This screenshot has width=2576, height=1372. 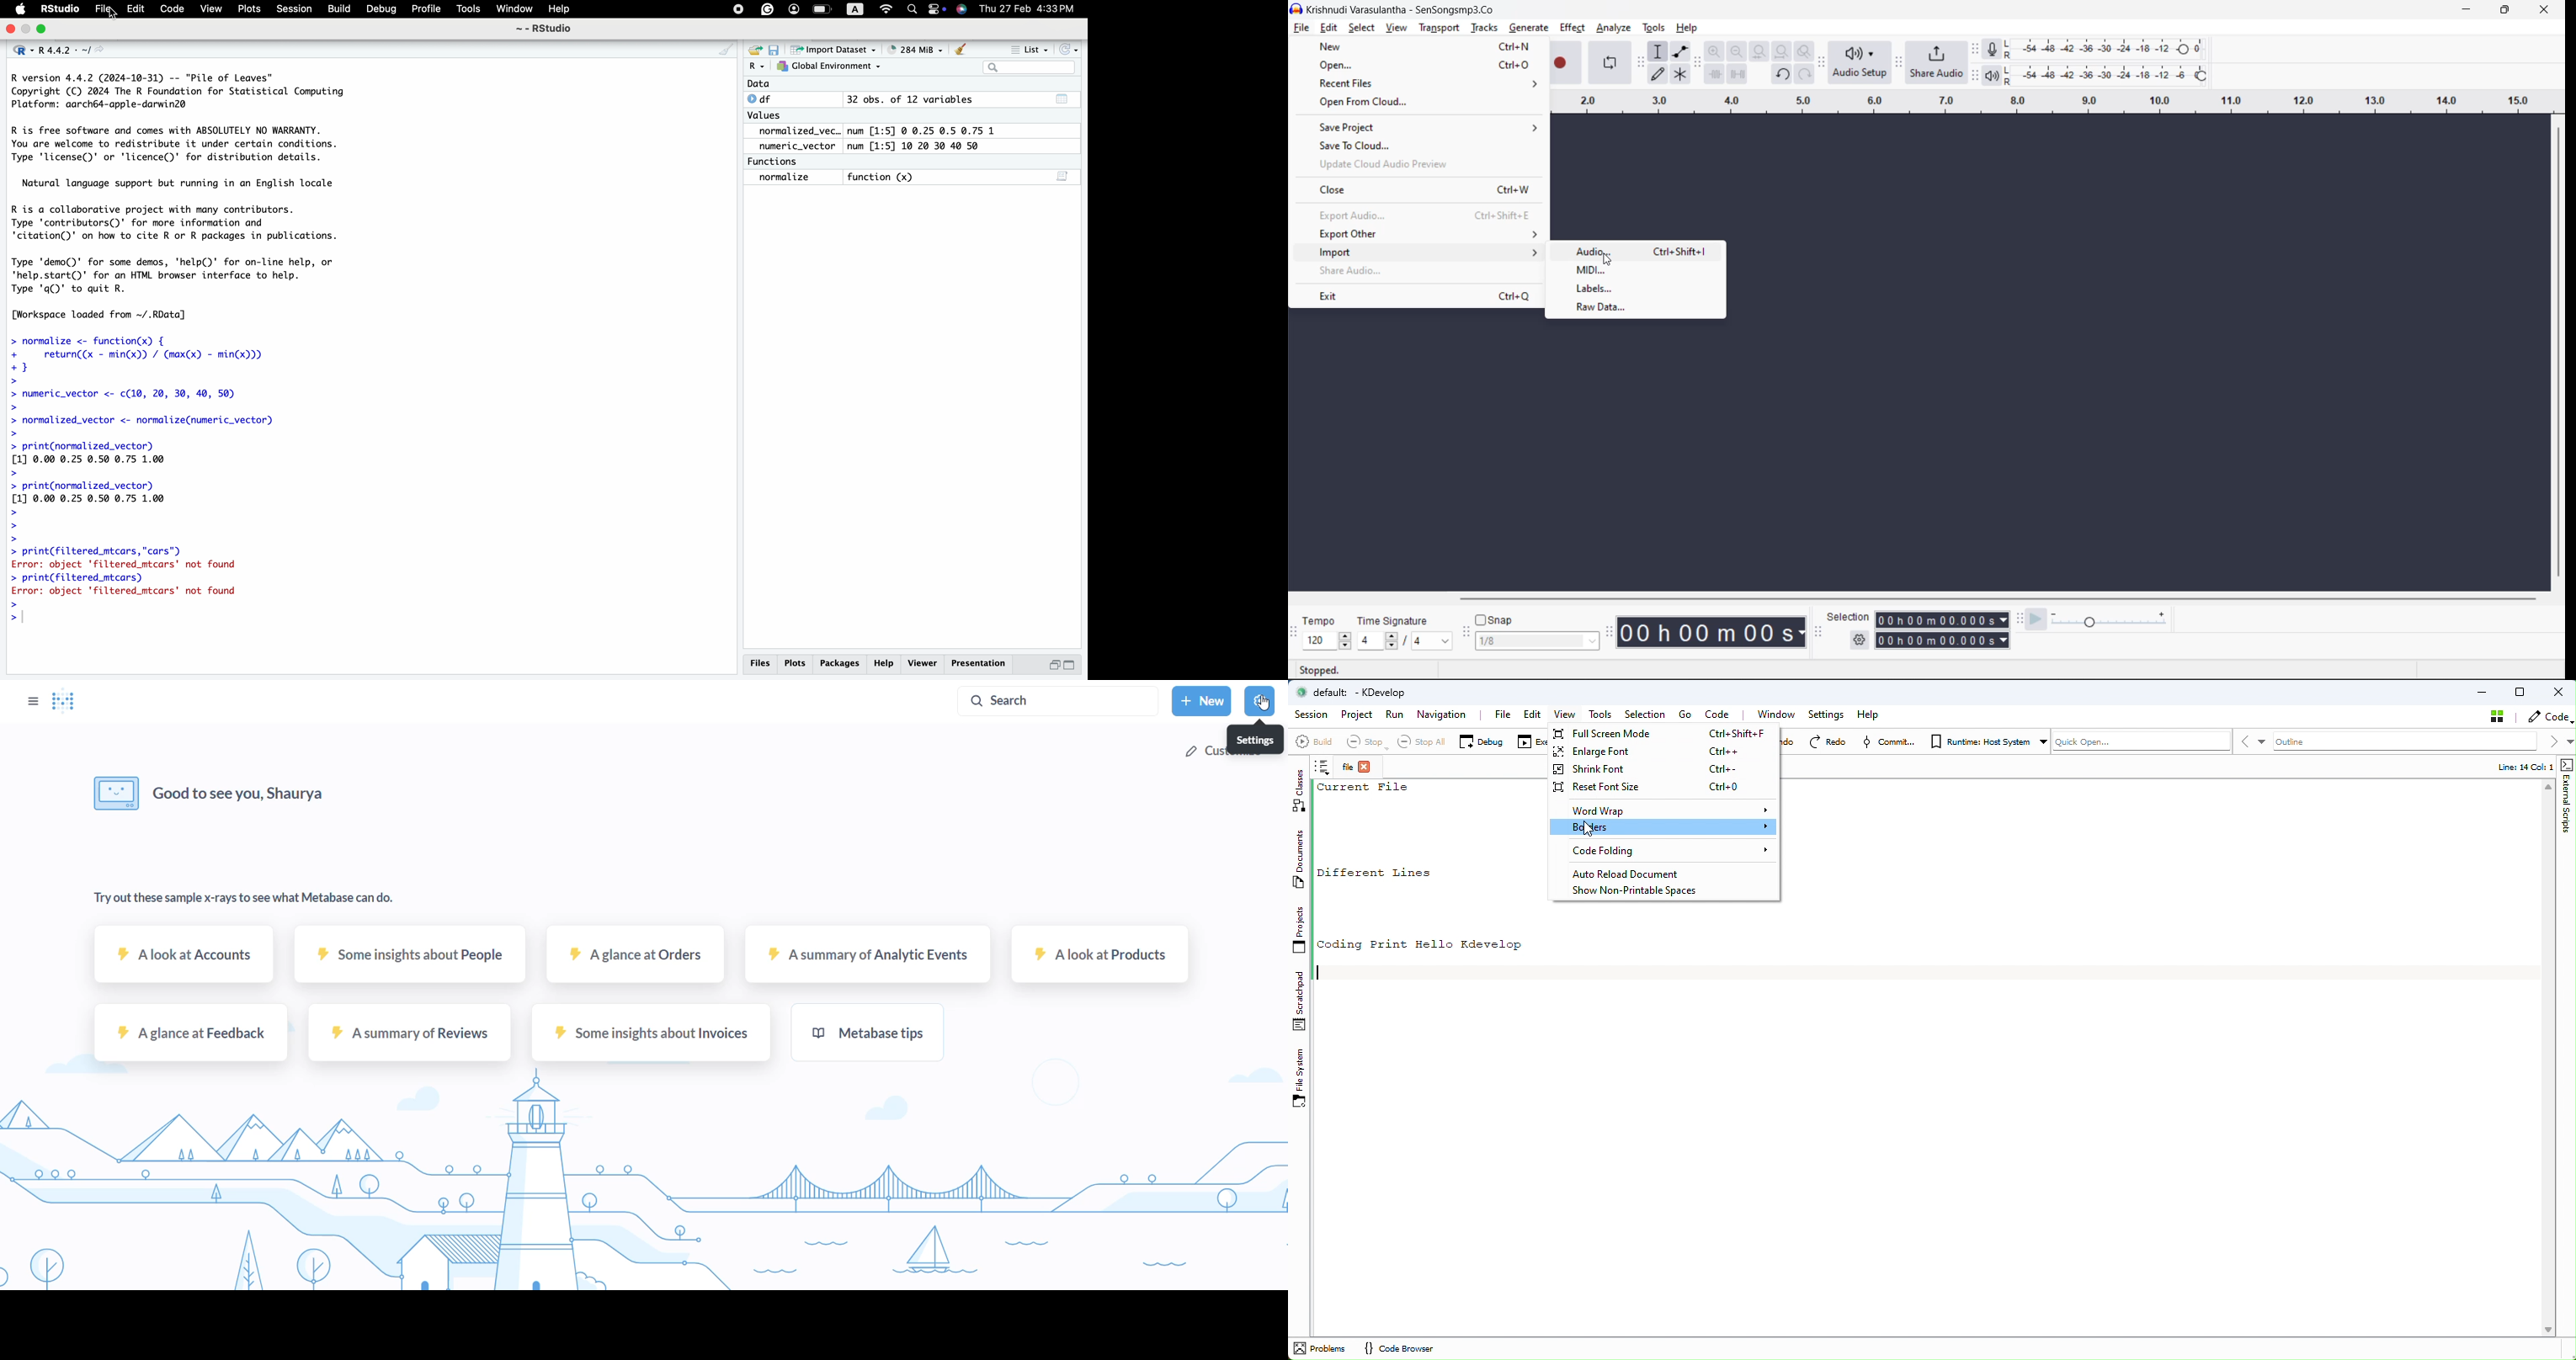 What do you see at coordinates (1363, 742) in the screenshot?
I see `Stop` at bounding box center [1363, 742].